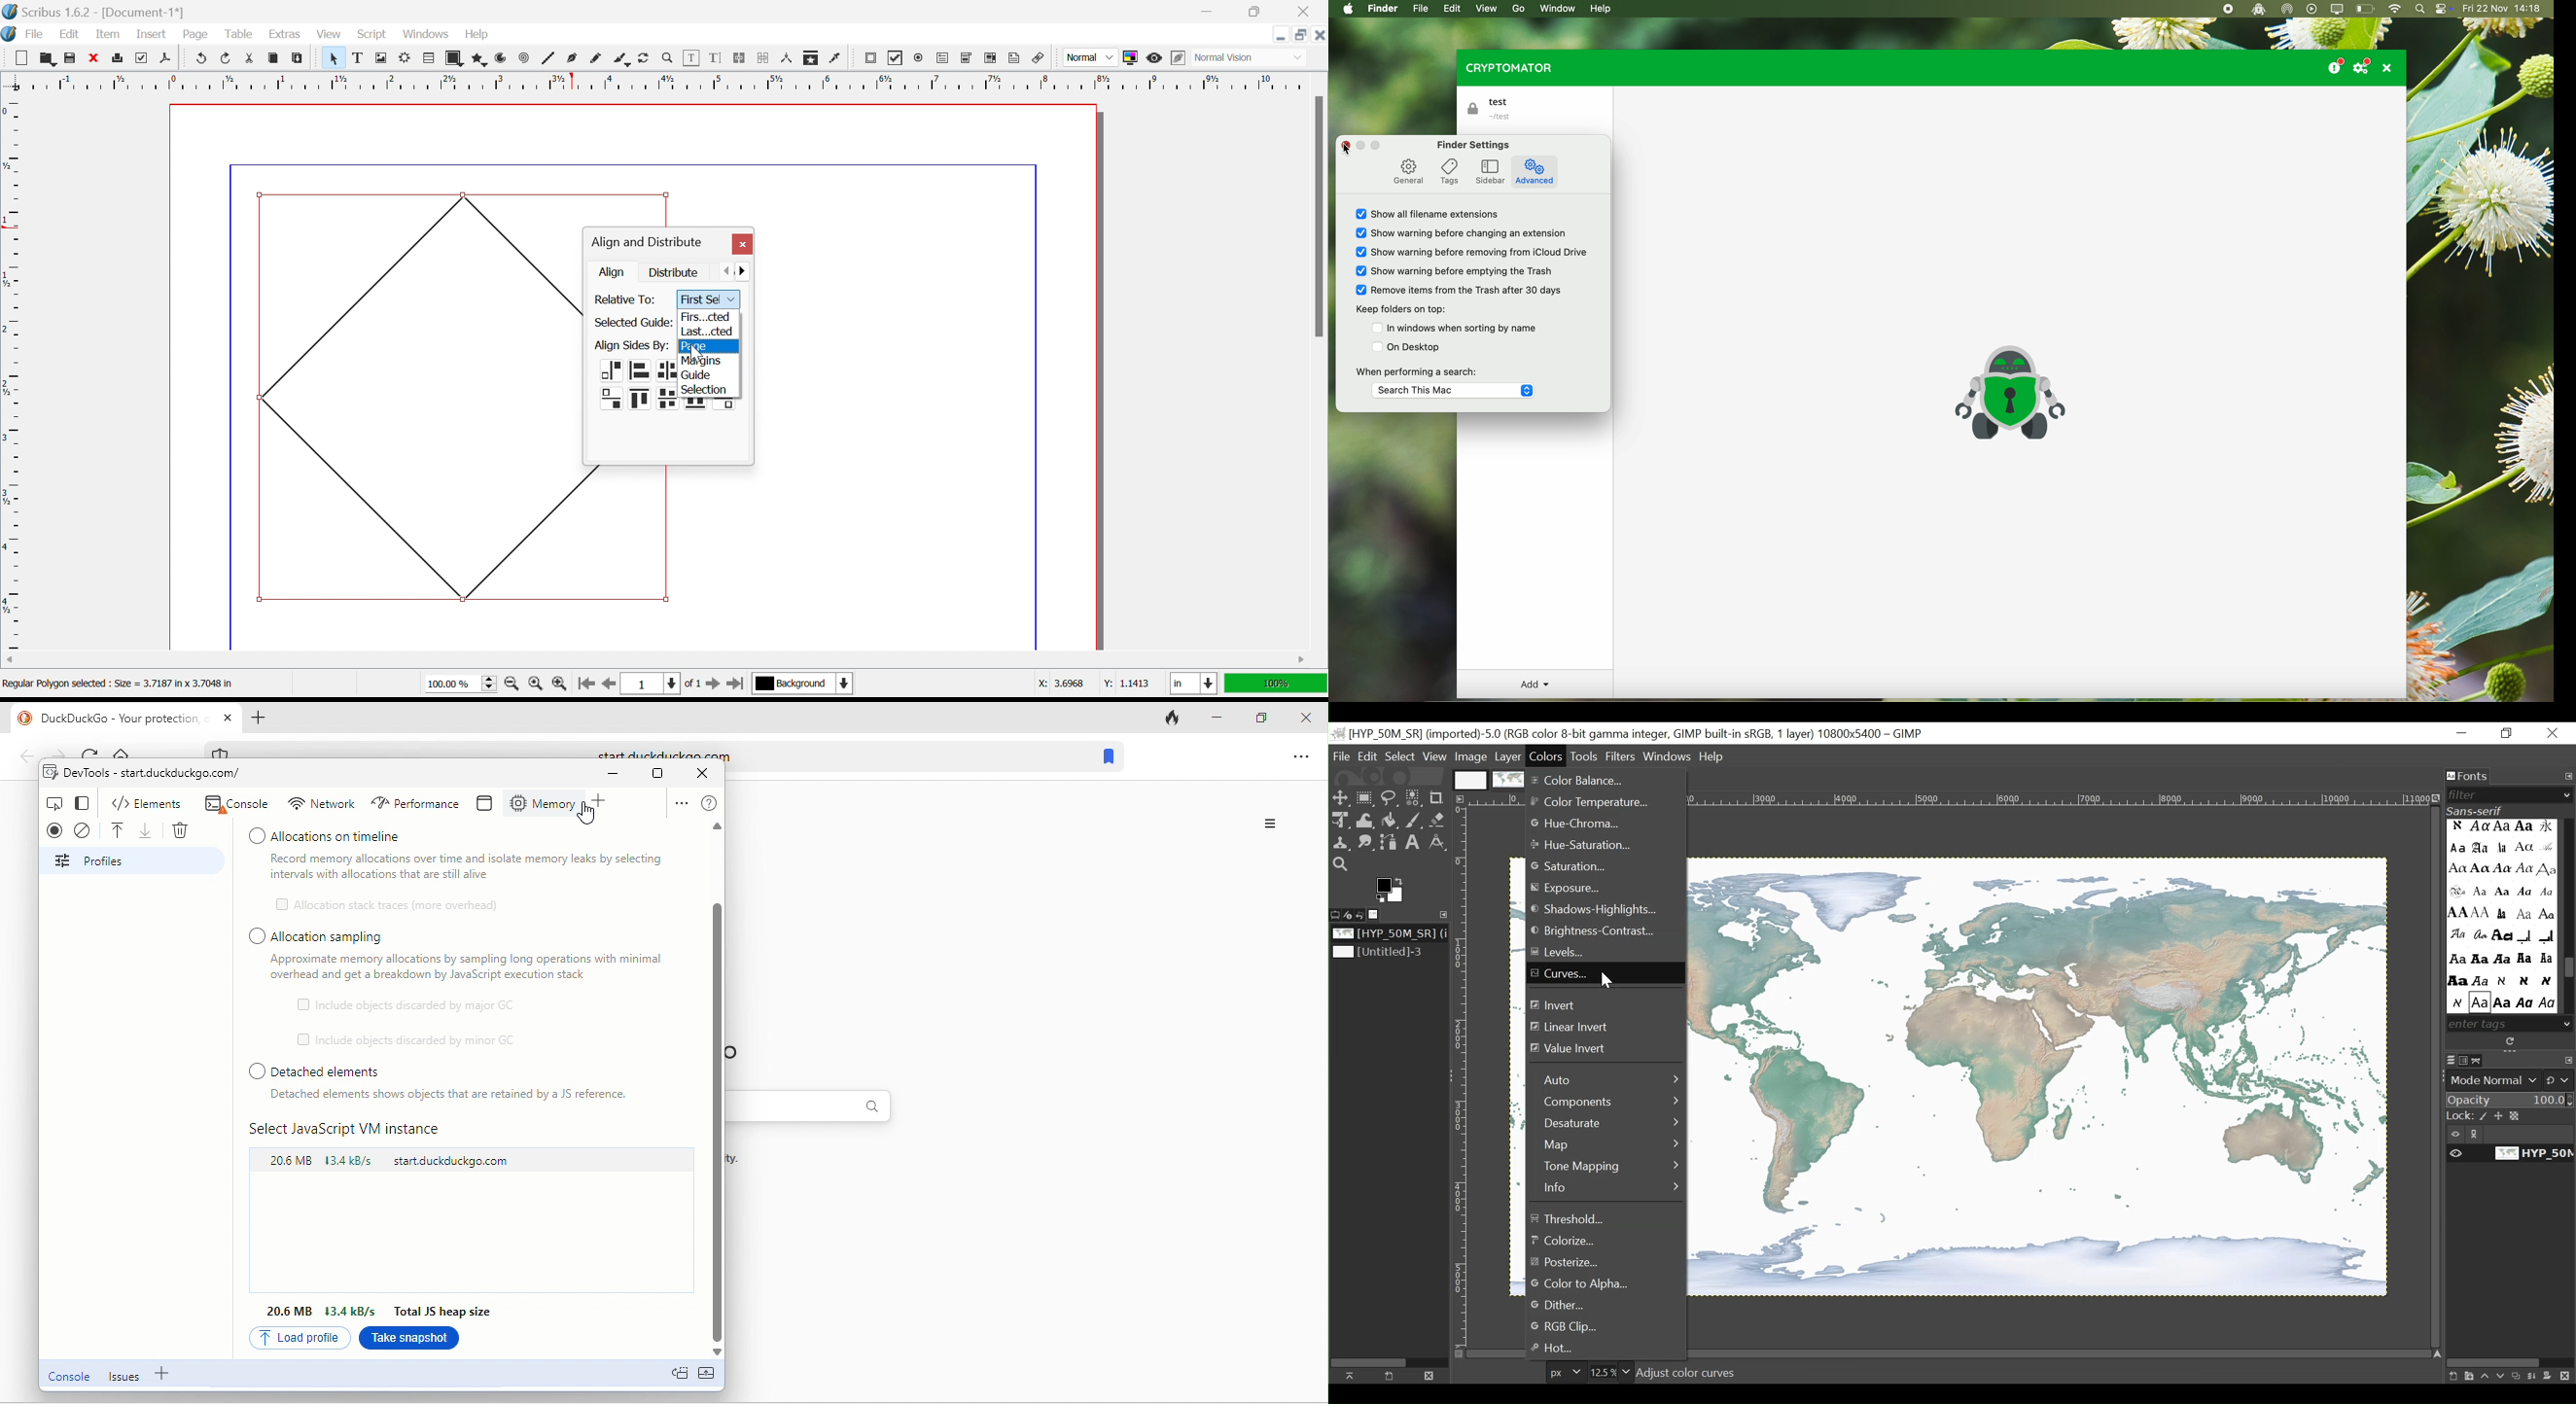 This screenshot has height=1428, width=2576. I want to click on Tone Mapping, so click(1606, 1166).